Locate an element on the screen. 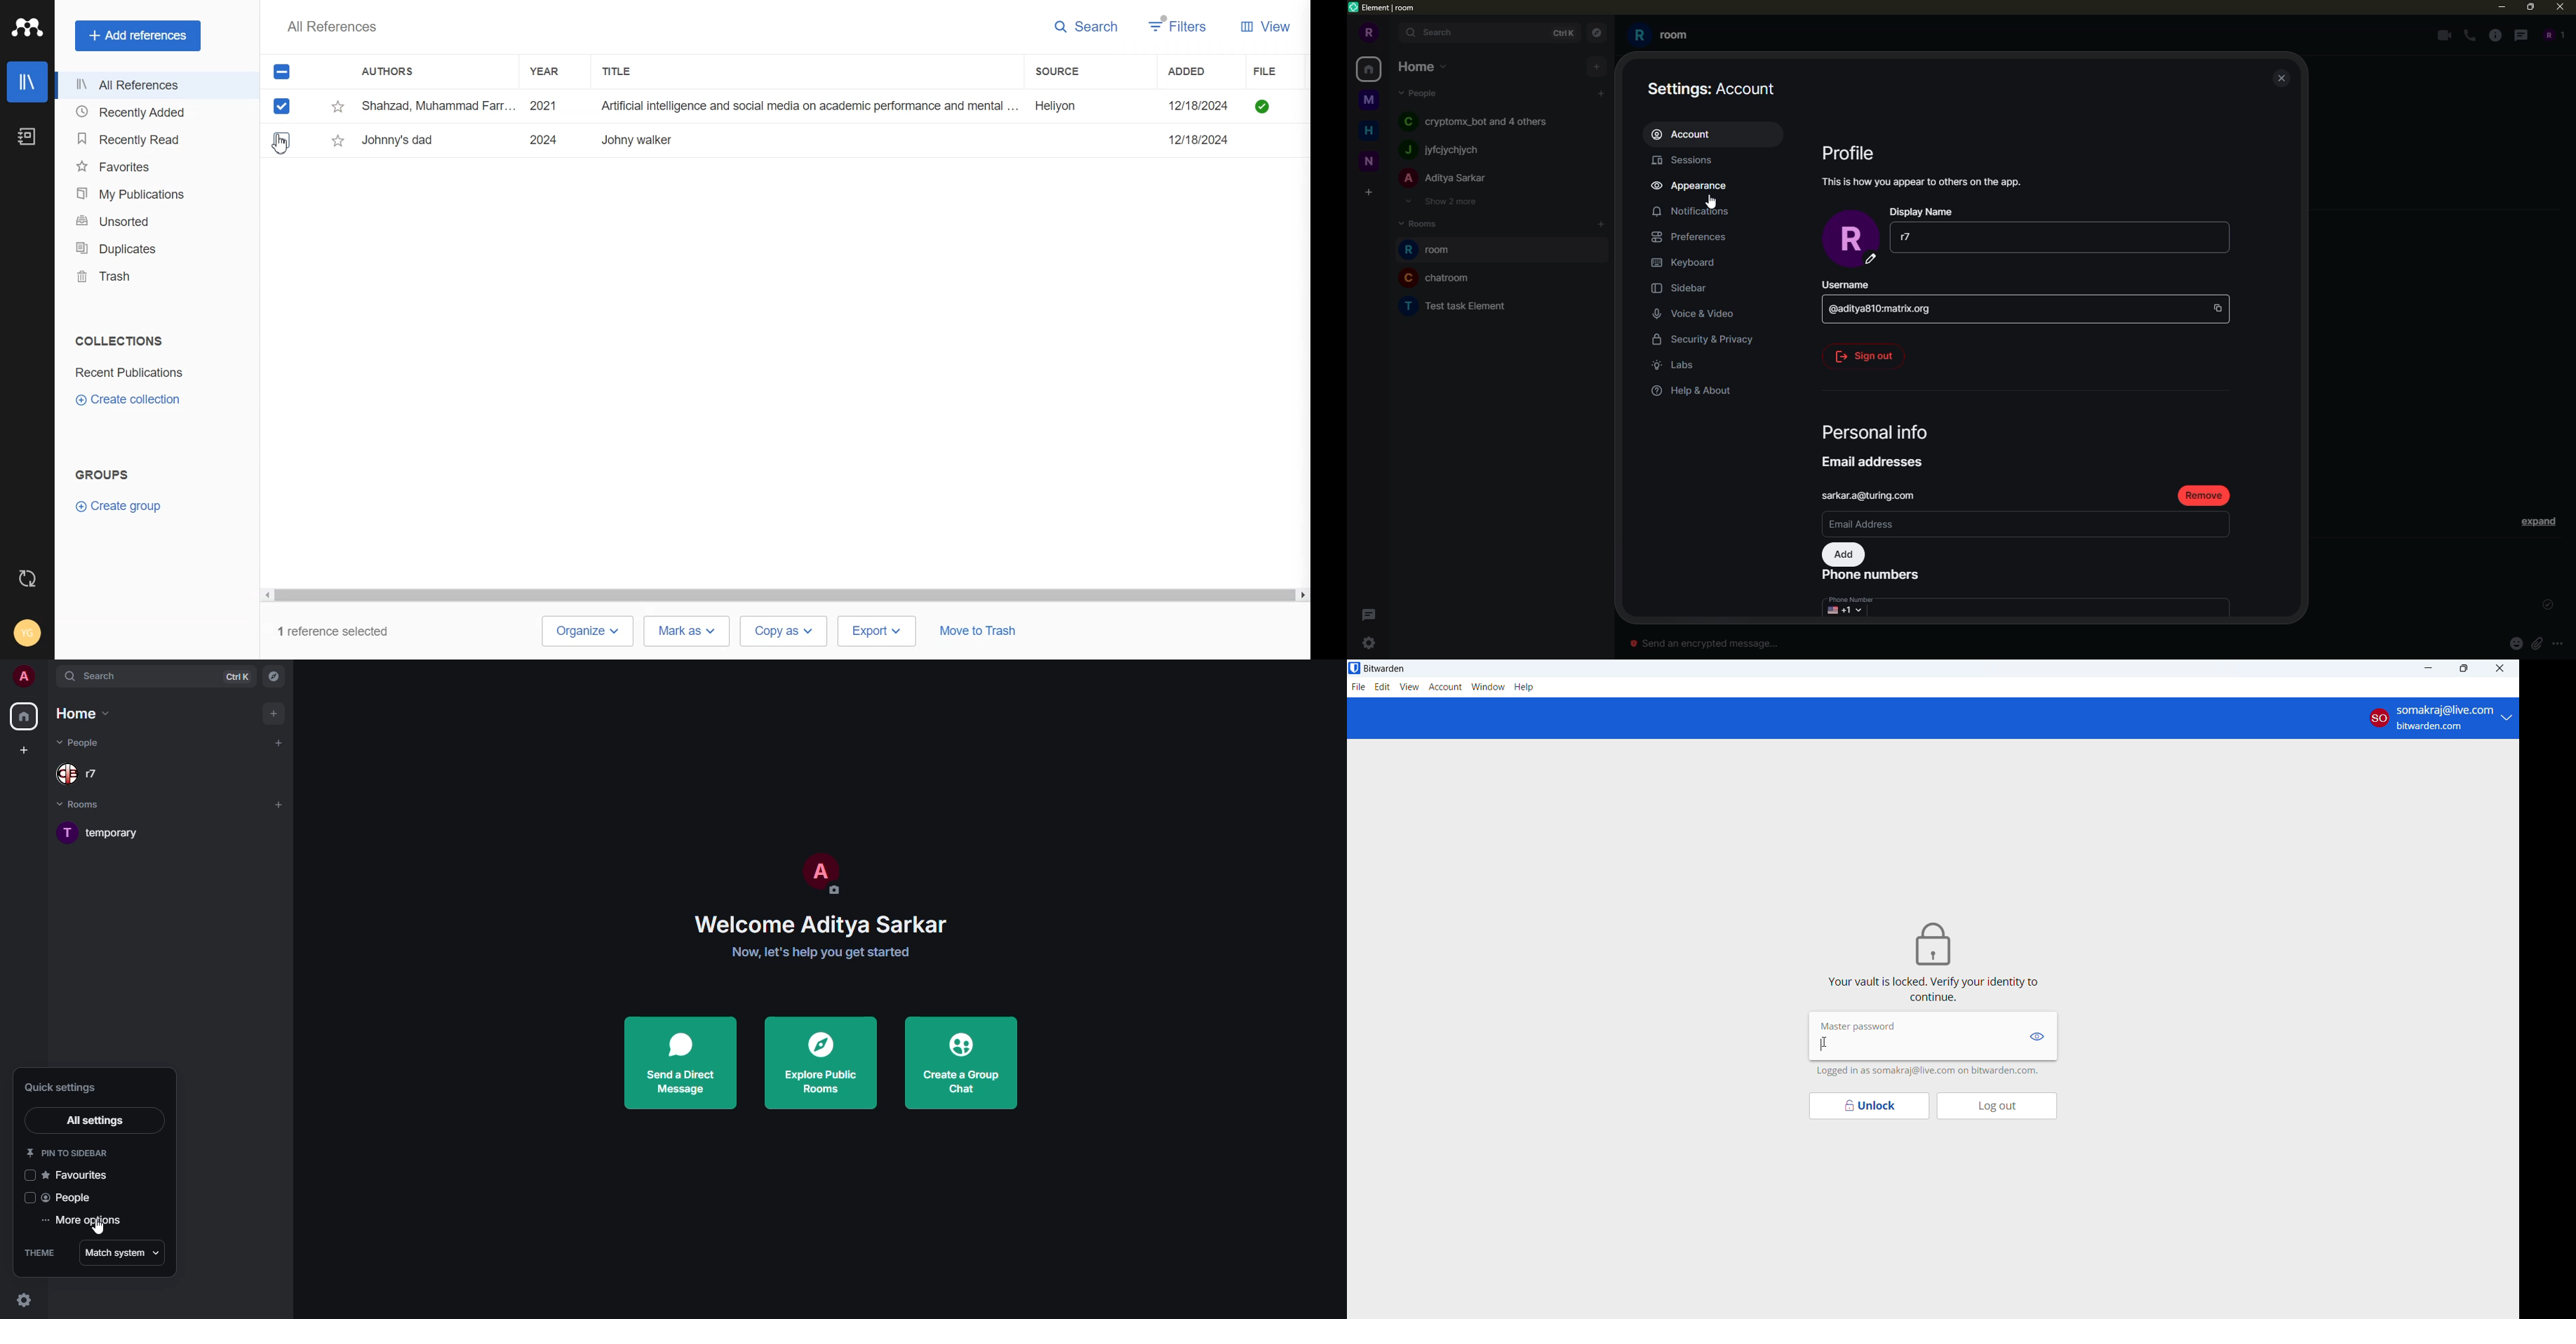 This screenshot has height=1344, width=2576. threads is located at coordinates (2519, 35).